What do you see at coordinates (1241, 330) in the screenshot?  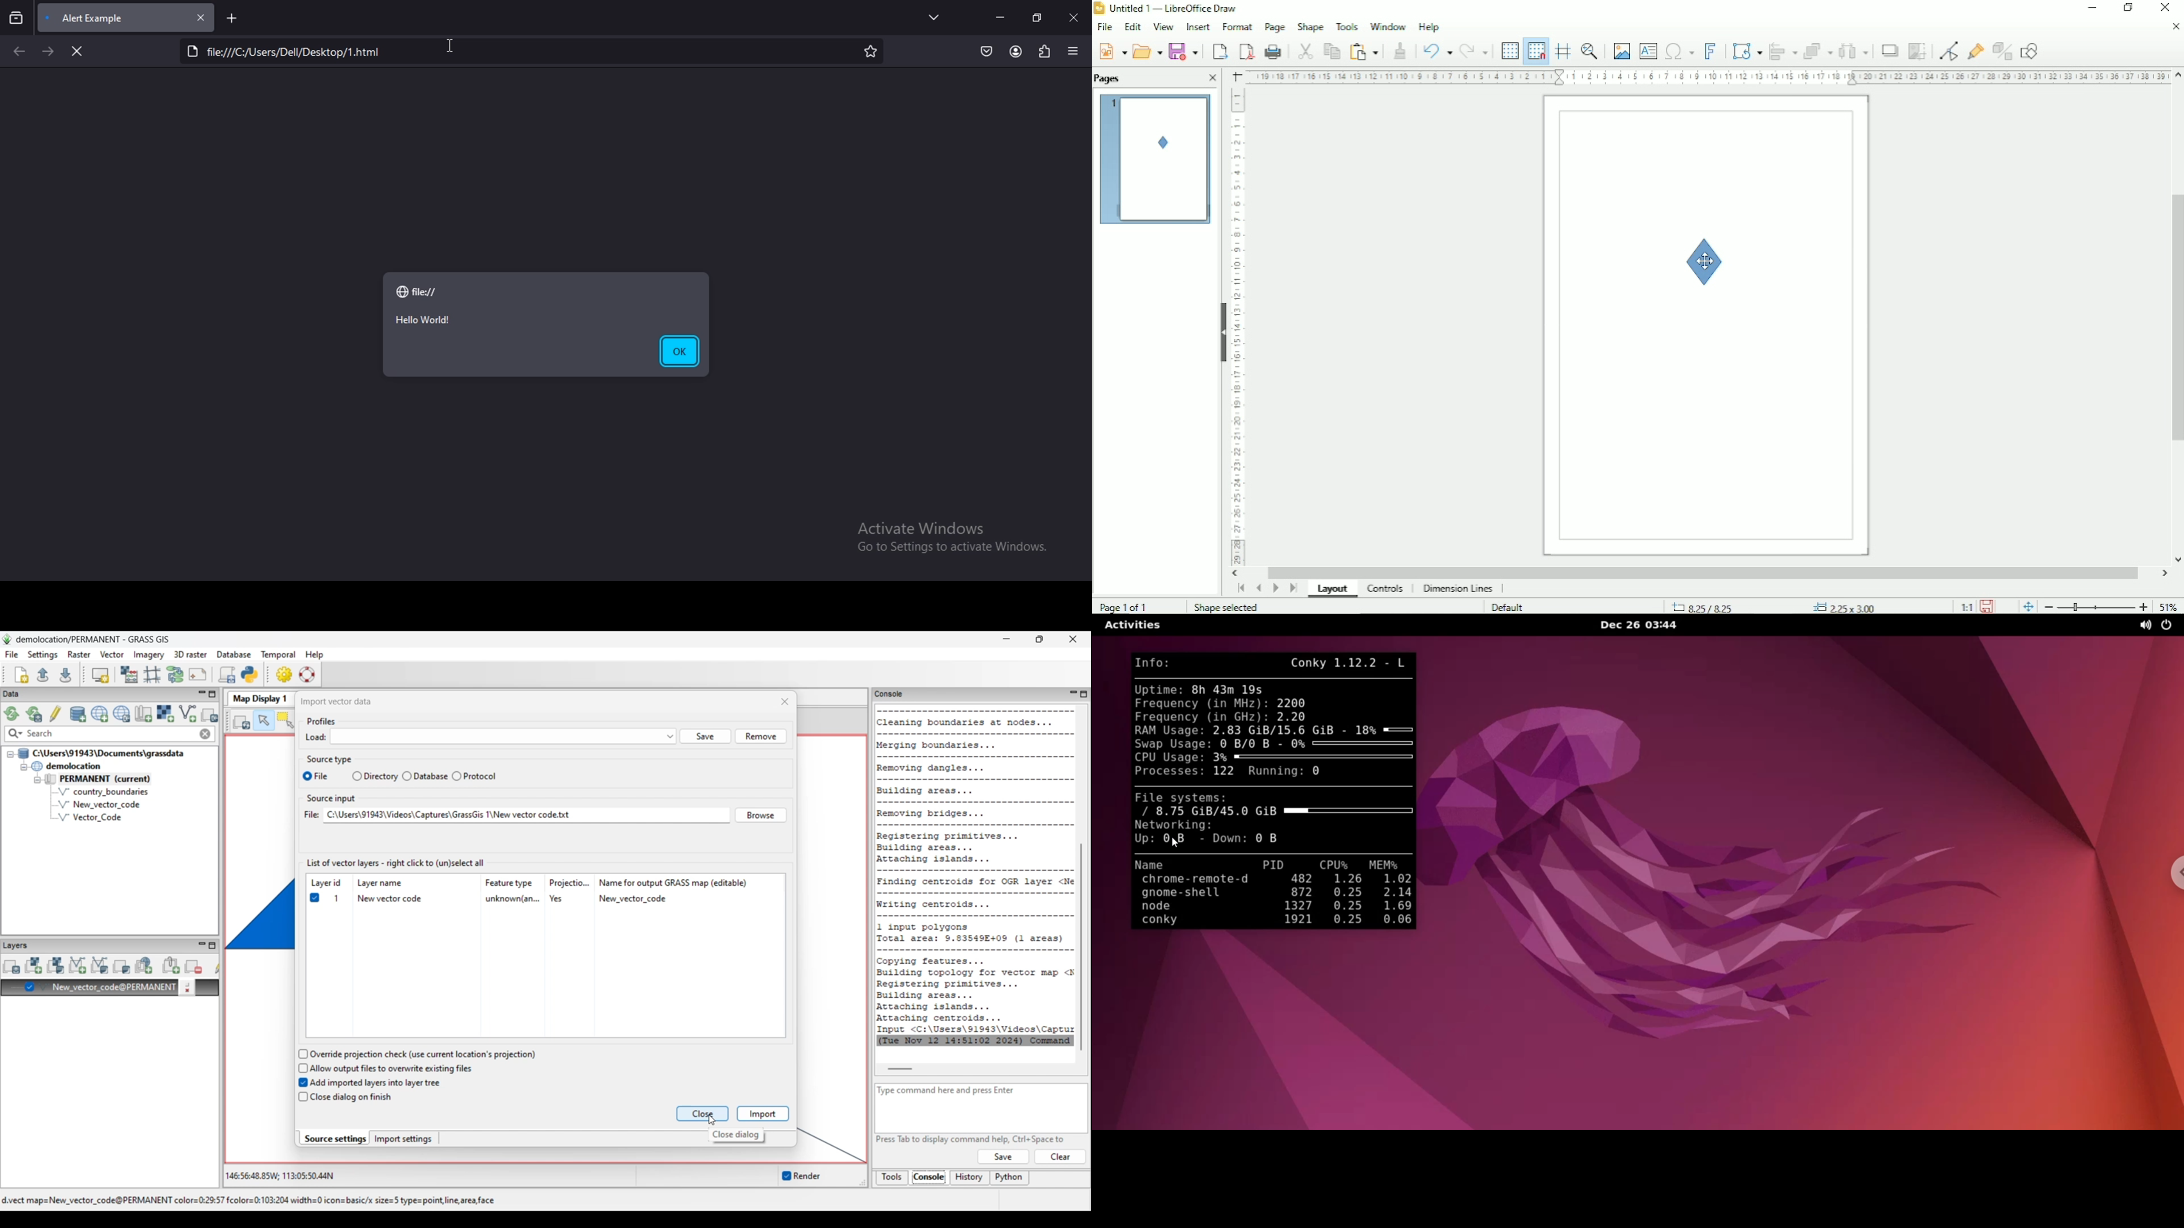 I see `Vertical scale` at bounding box center [1241, 330].